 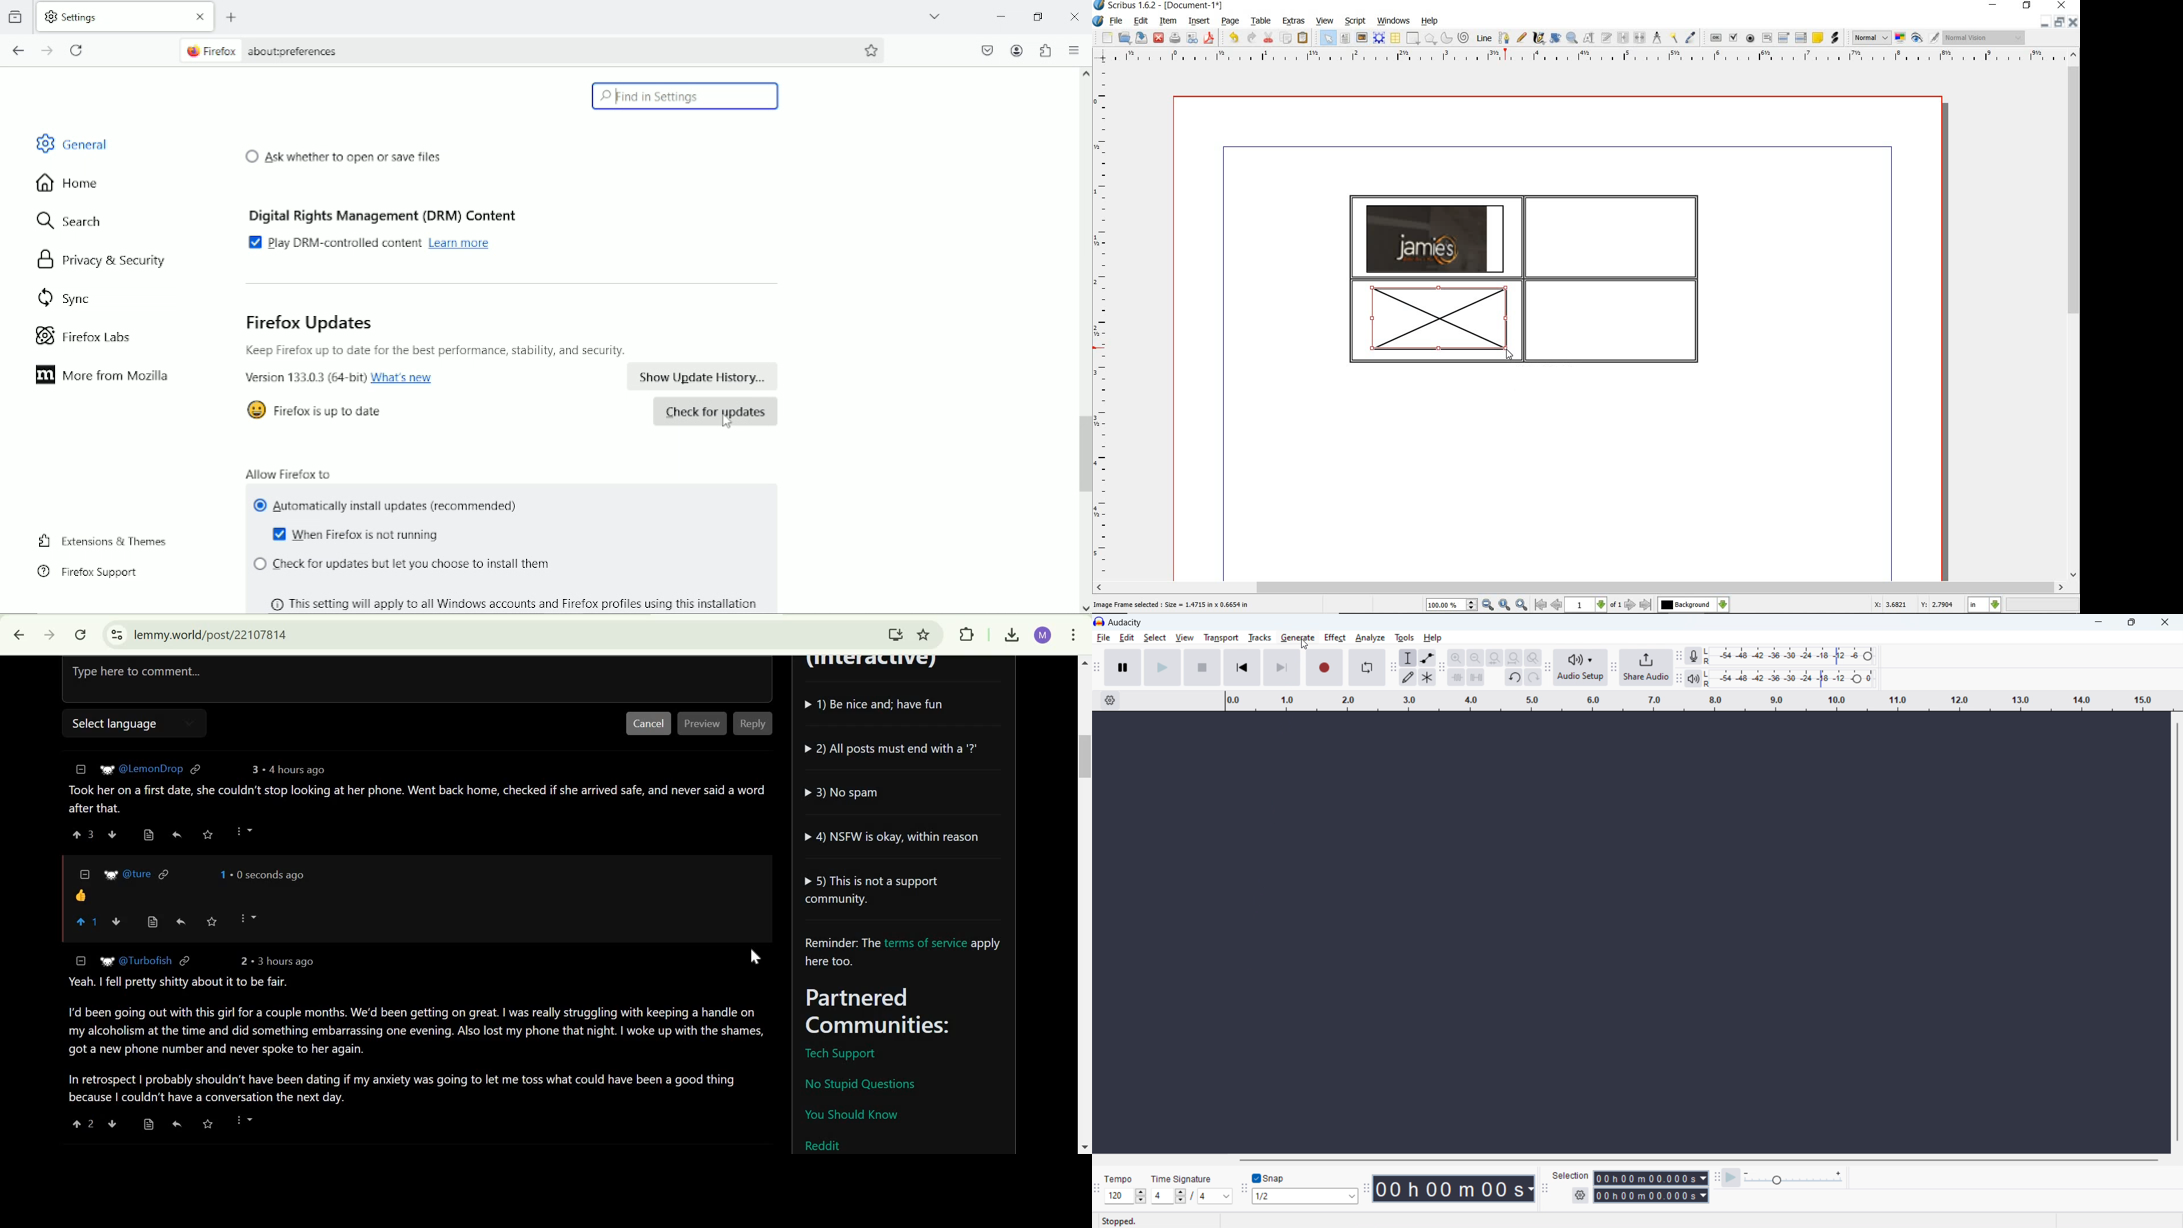 What do you see at coordinates (1356, 21) in the screenshot?
I see `script` at bounding box center [1356, 21].